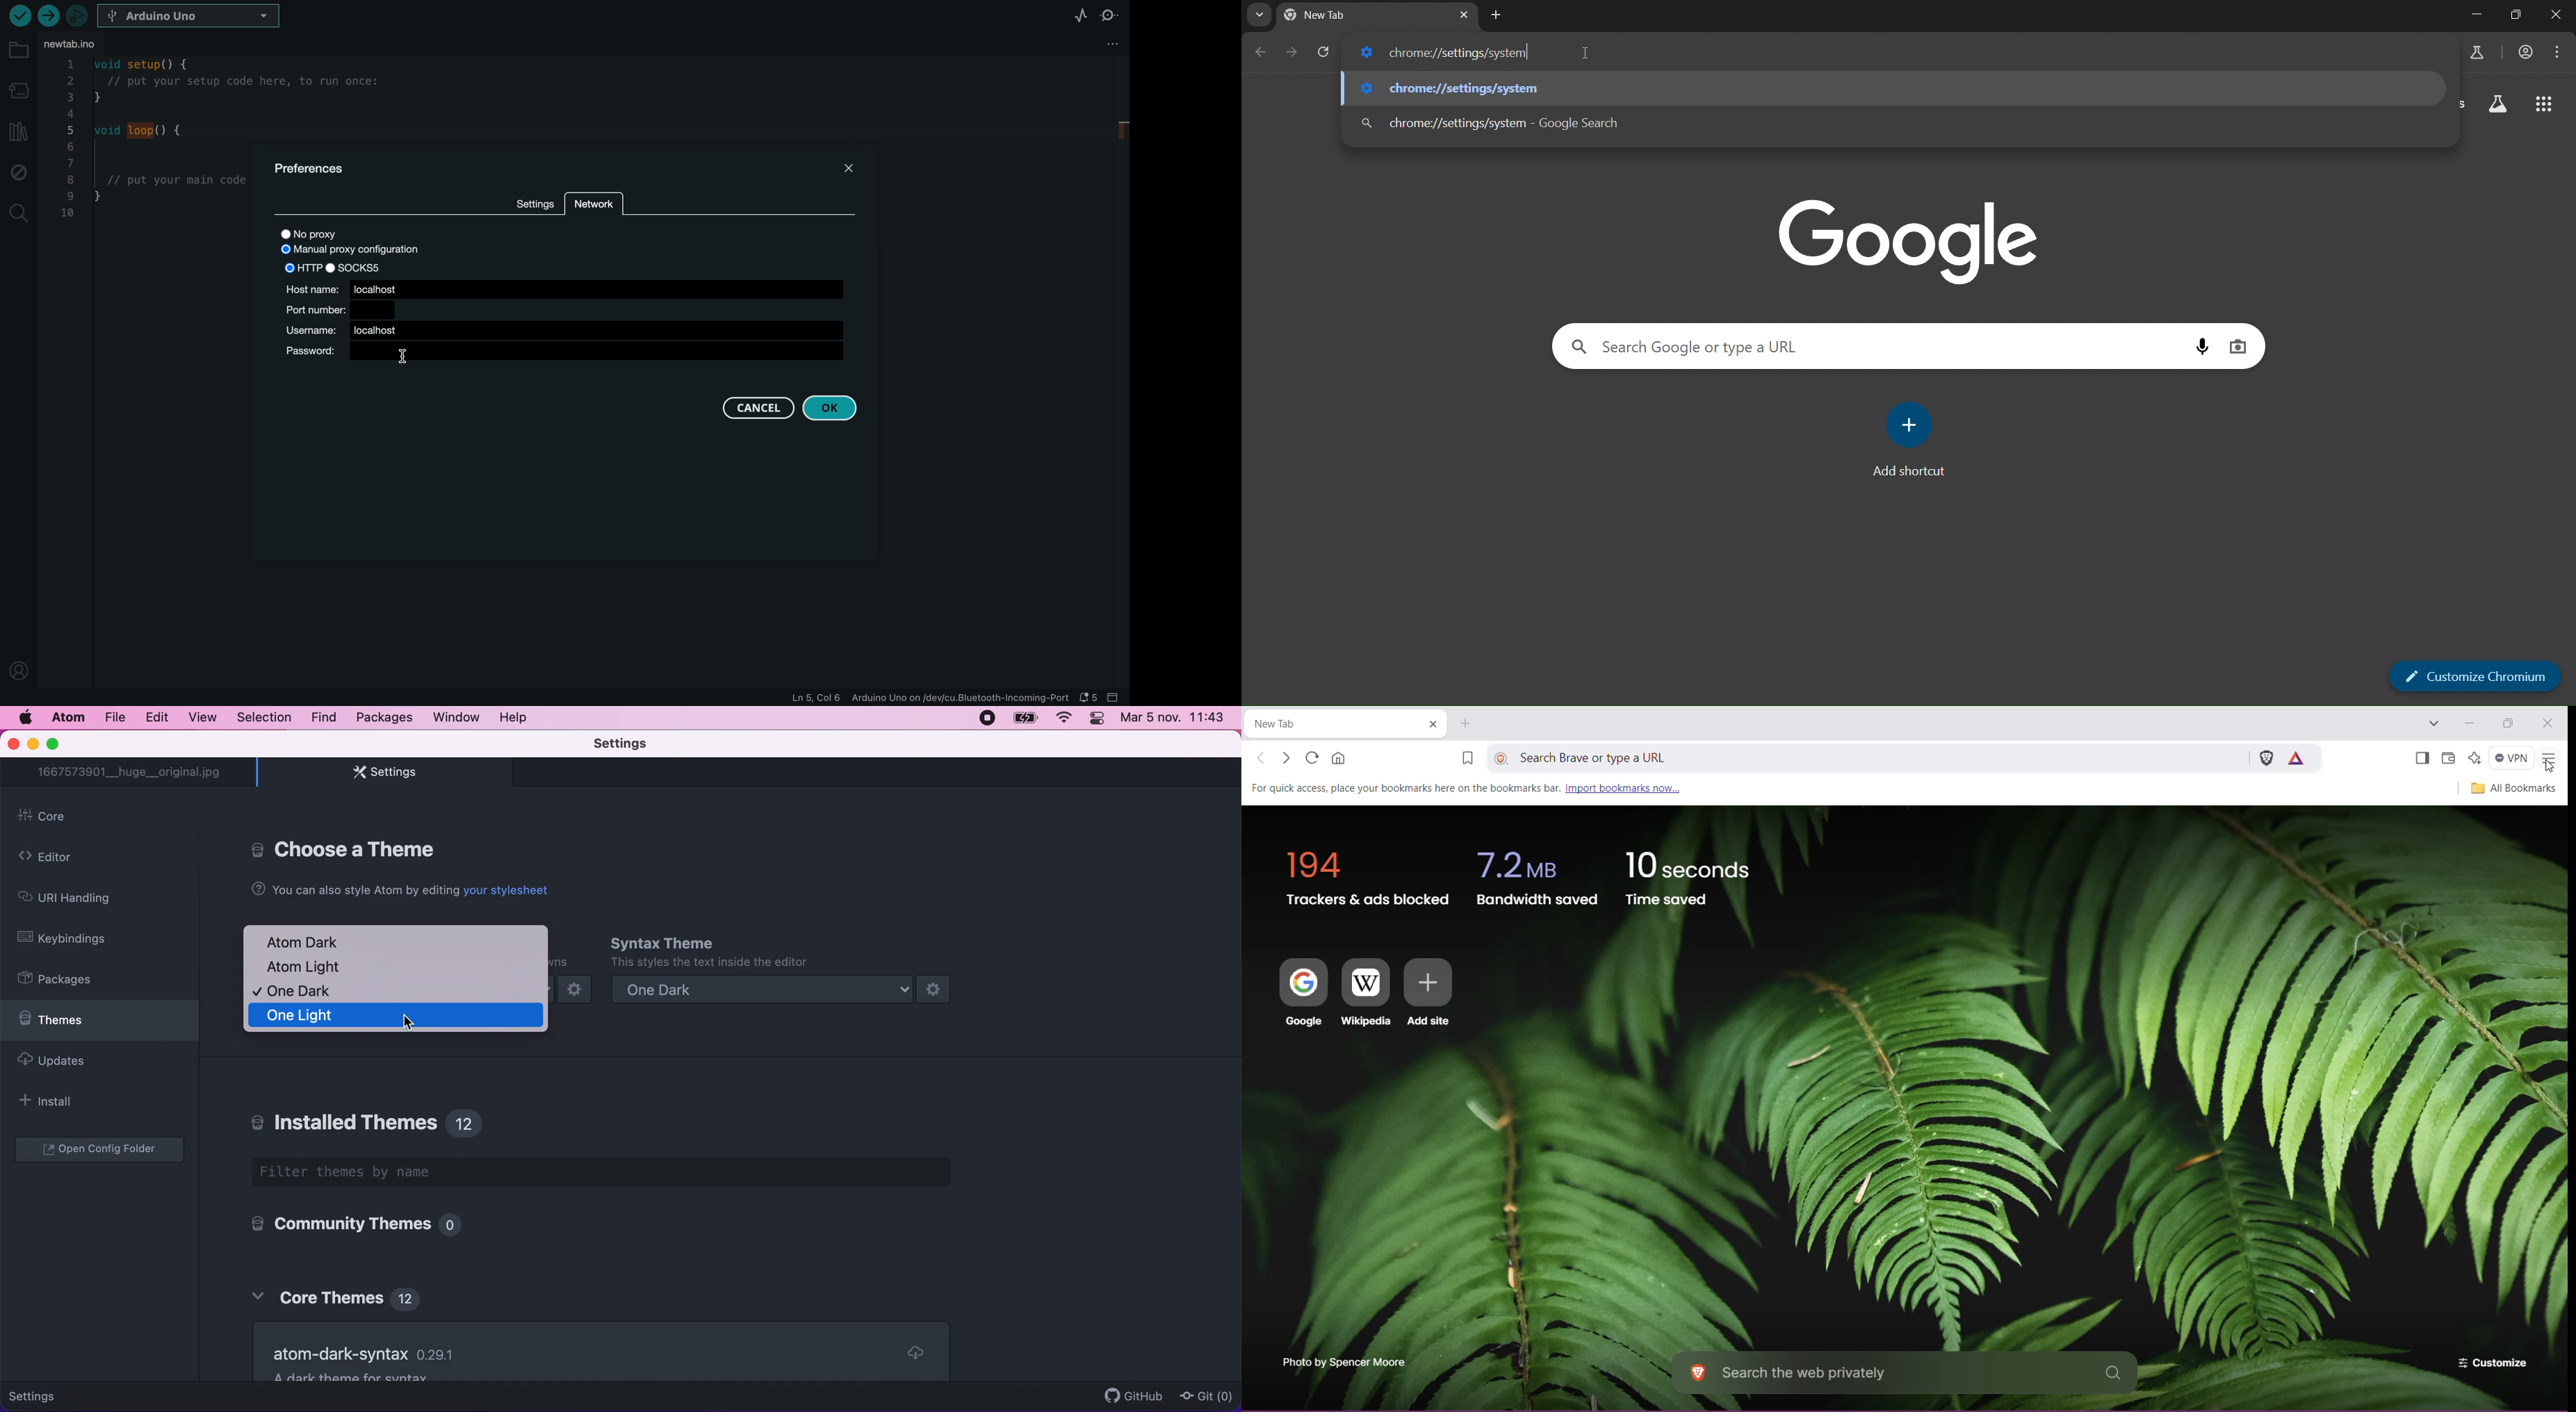  Describe the element at coordinates (382, 718) in the screenshot. I see `packages` at that location.